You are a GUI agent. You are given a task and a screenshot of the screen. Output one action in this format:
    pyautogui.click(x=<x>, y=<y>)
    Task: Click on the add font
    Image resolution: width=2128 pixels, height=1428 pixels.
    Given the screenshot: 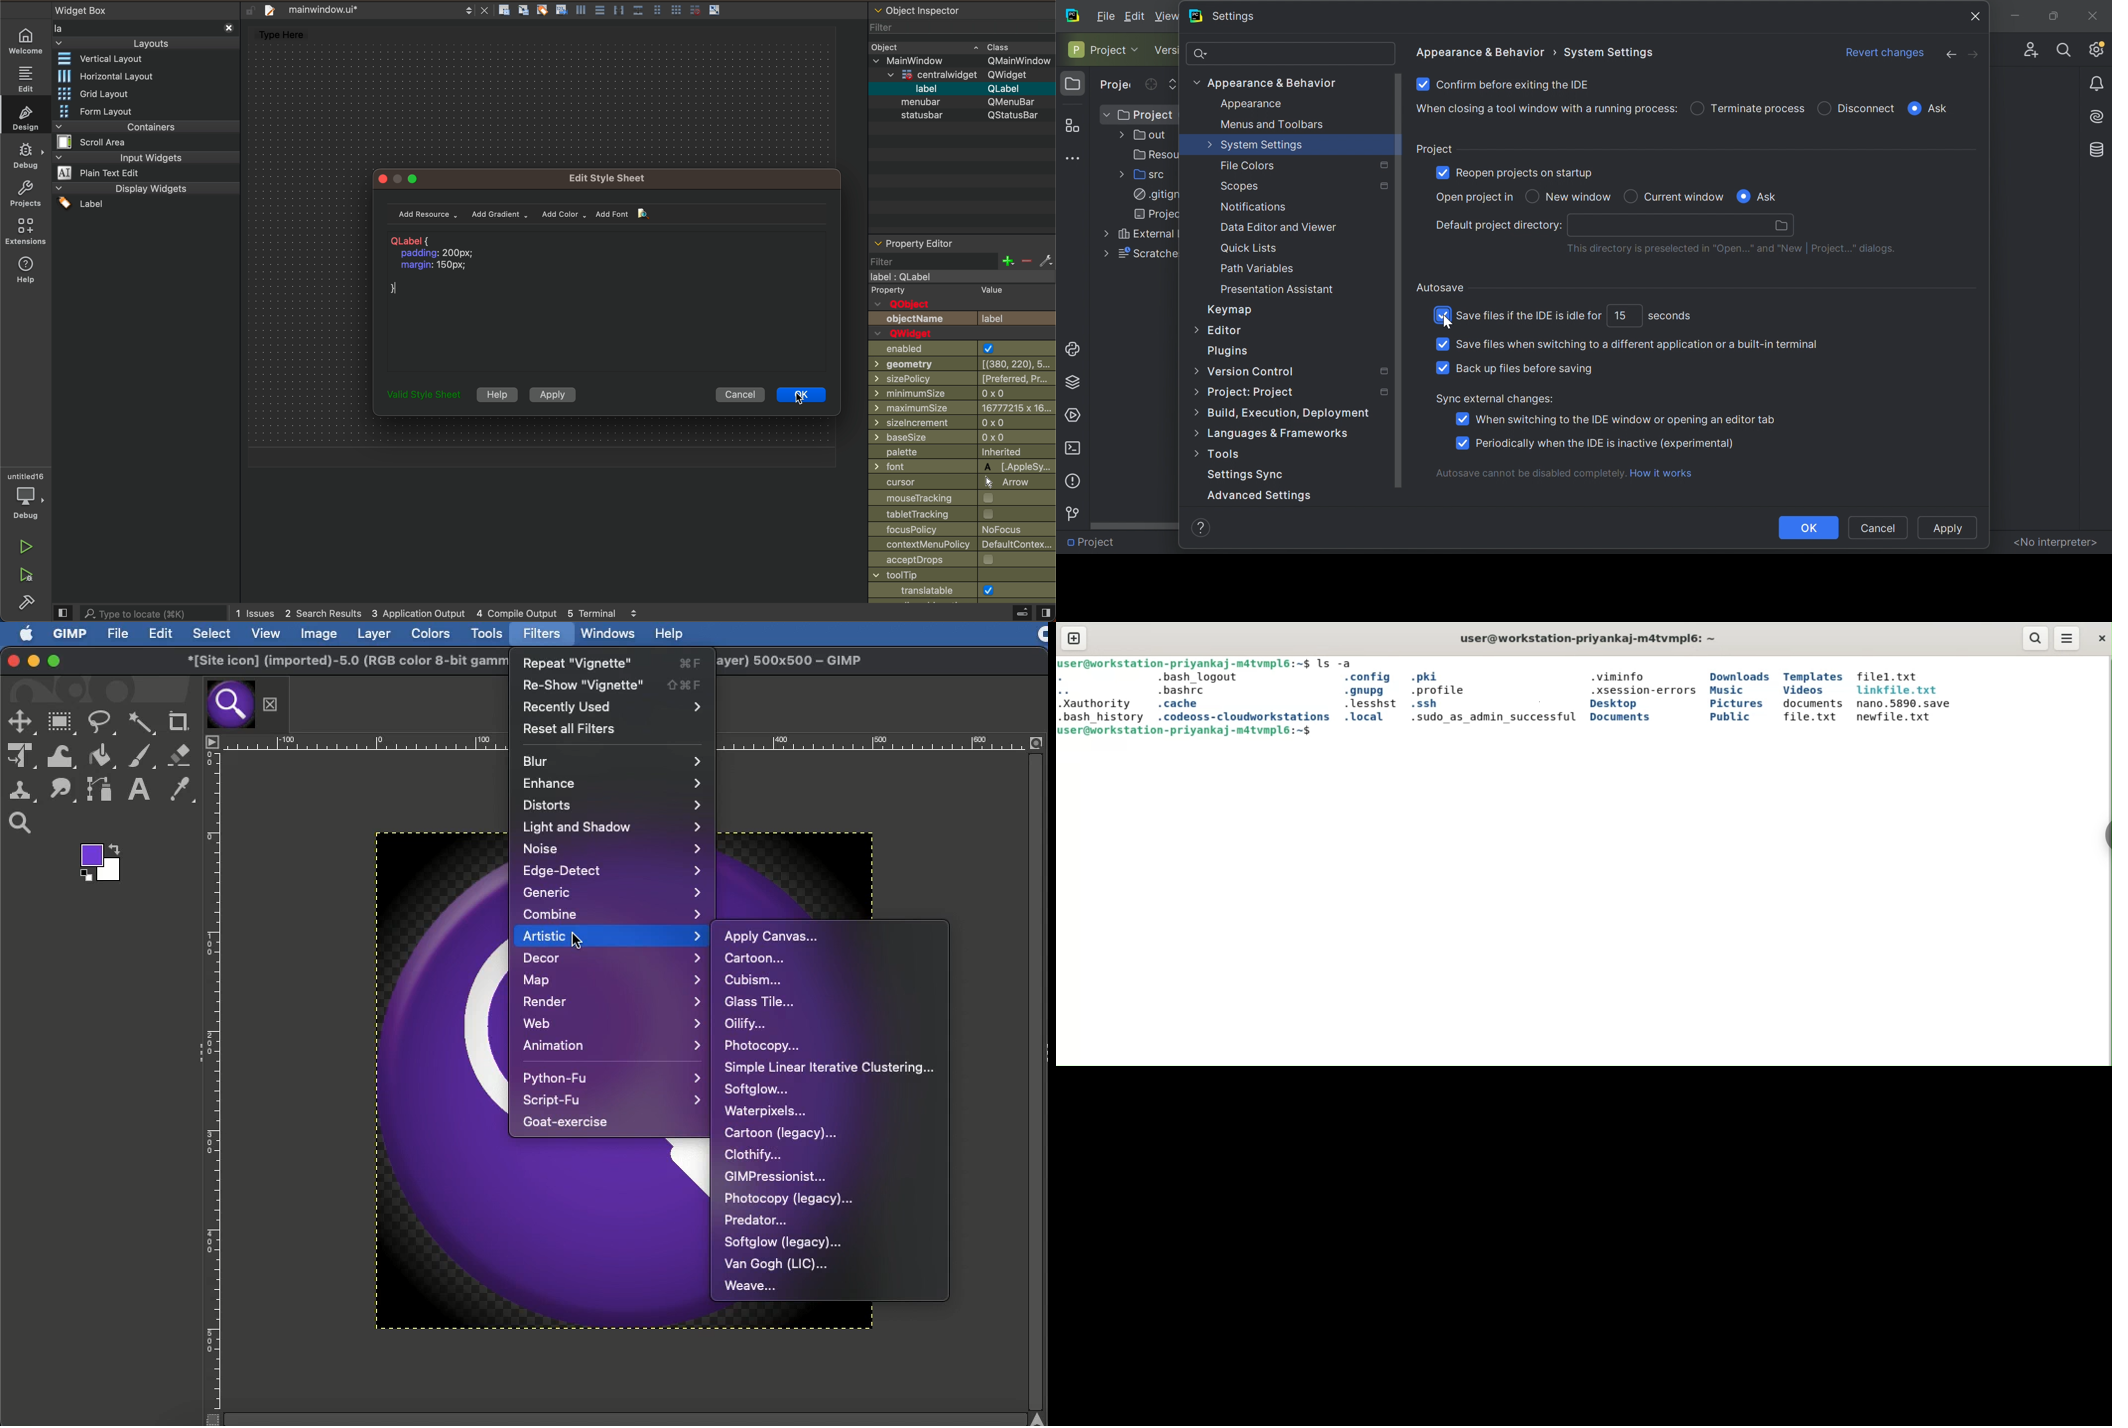 What is the action you would take?
    pyautogui.click(x=626, y=214)
    